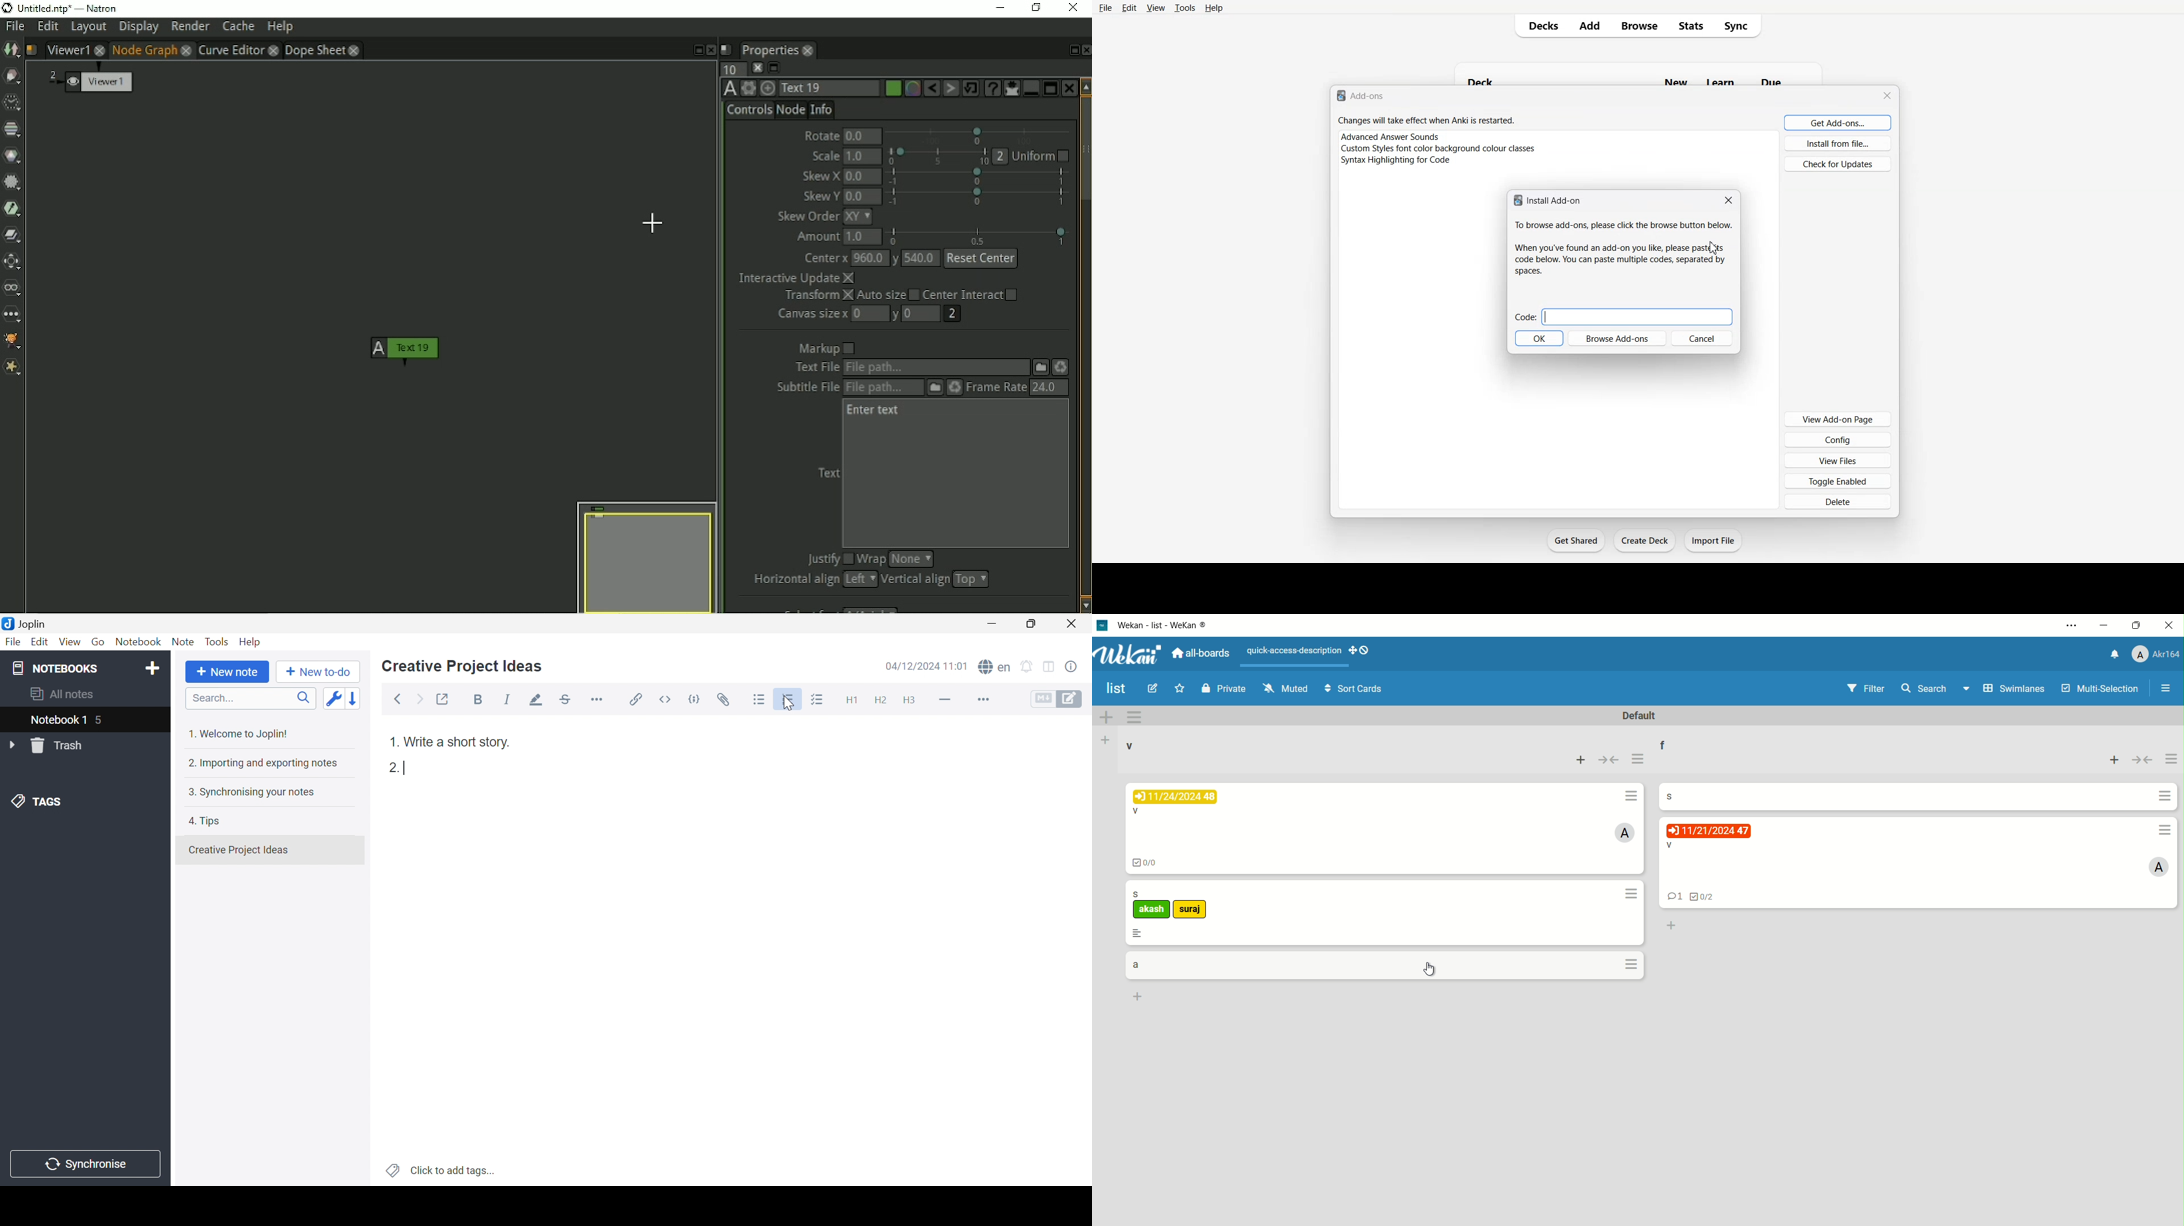 This screenshot has height=1232, width=2184. What do you see at coordinates (816, 702) in the screenshot?
I see `Checkbox list` at bounding box center [816, 702].